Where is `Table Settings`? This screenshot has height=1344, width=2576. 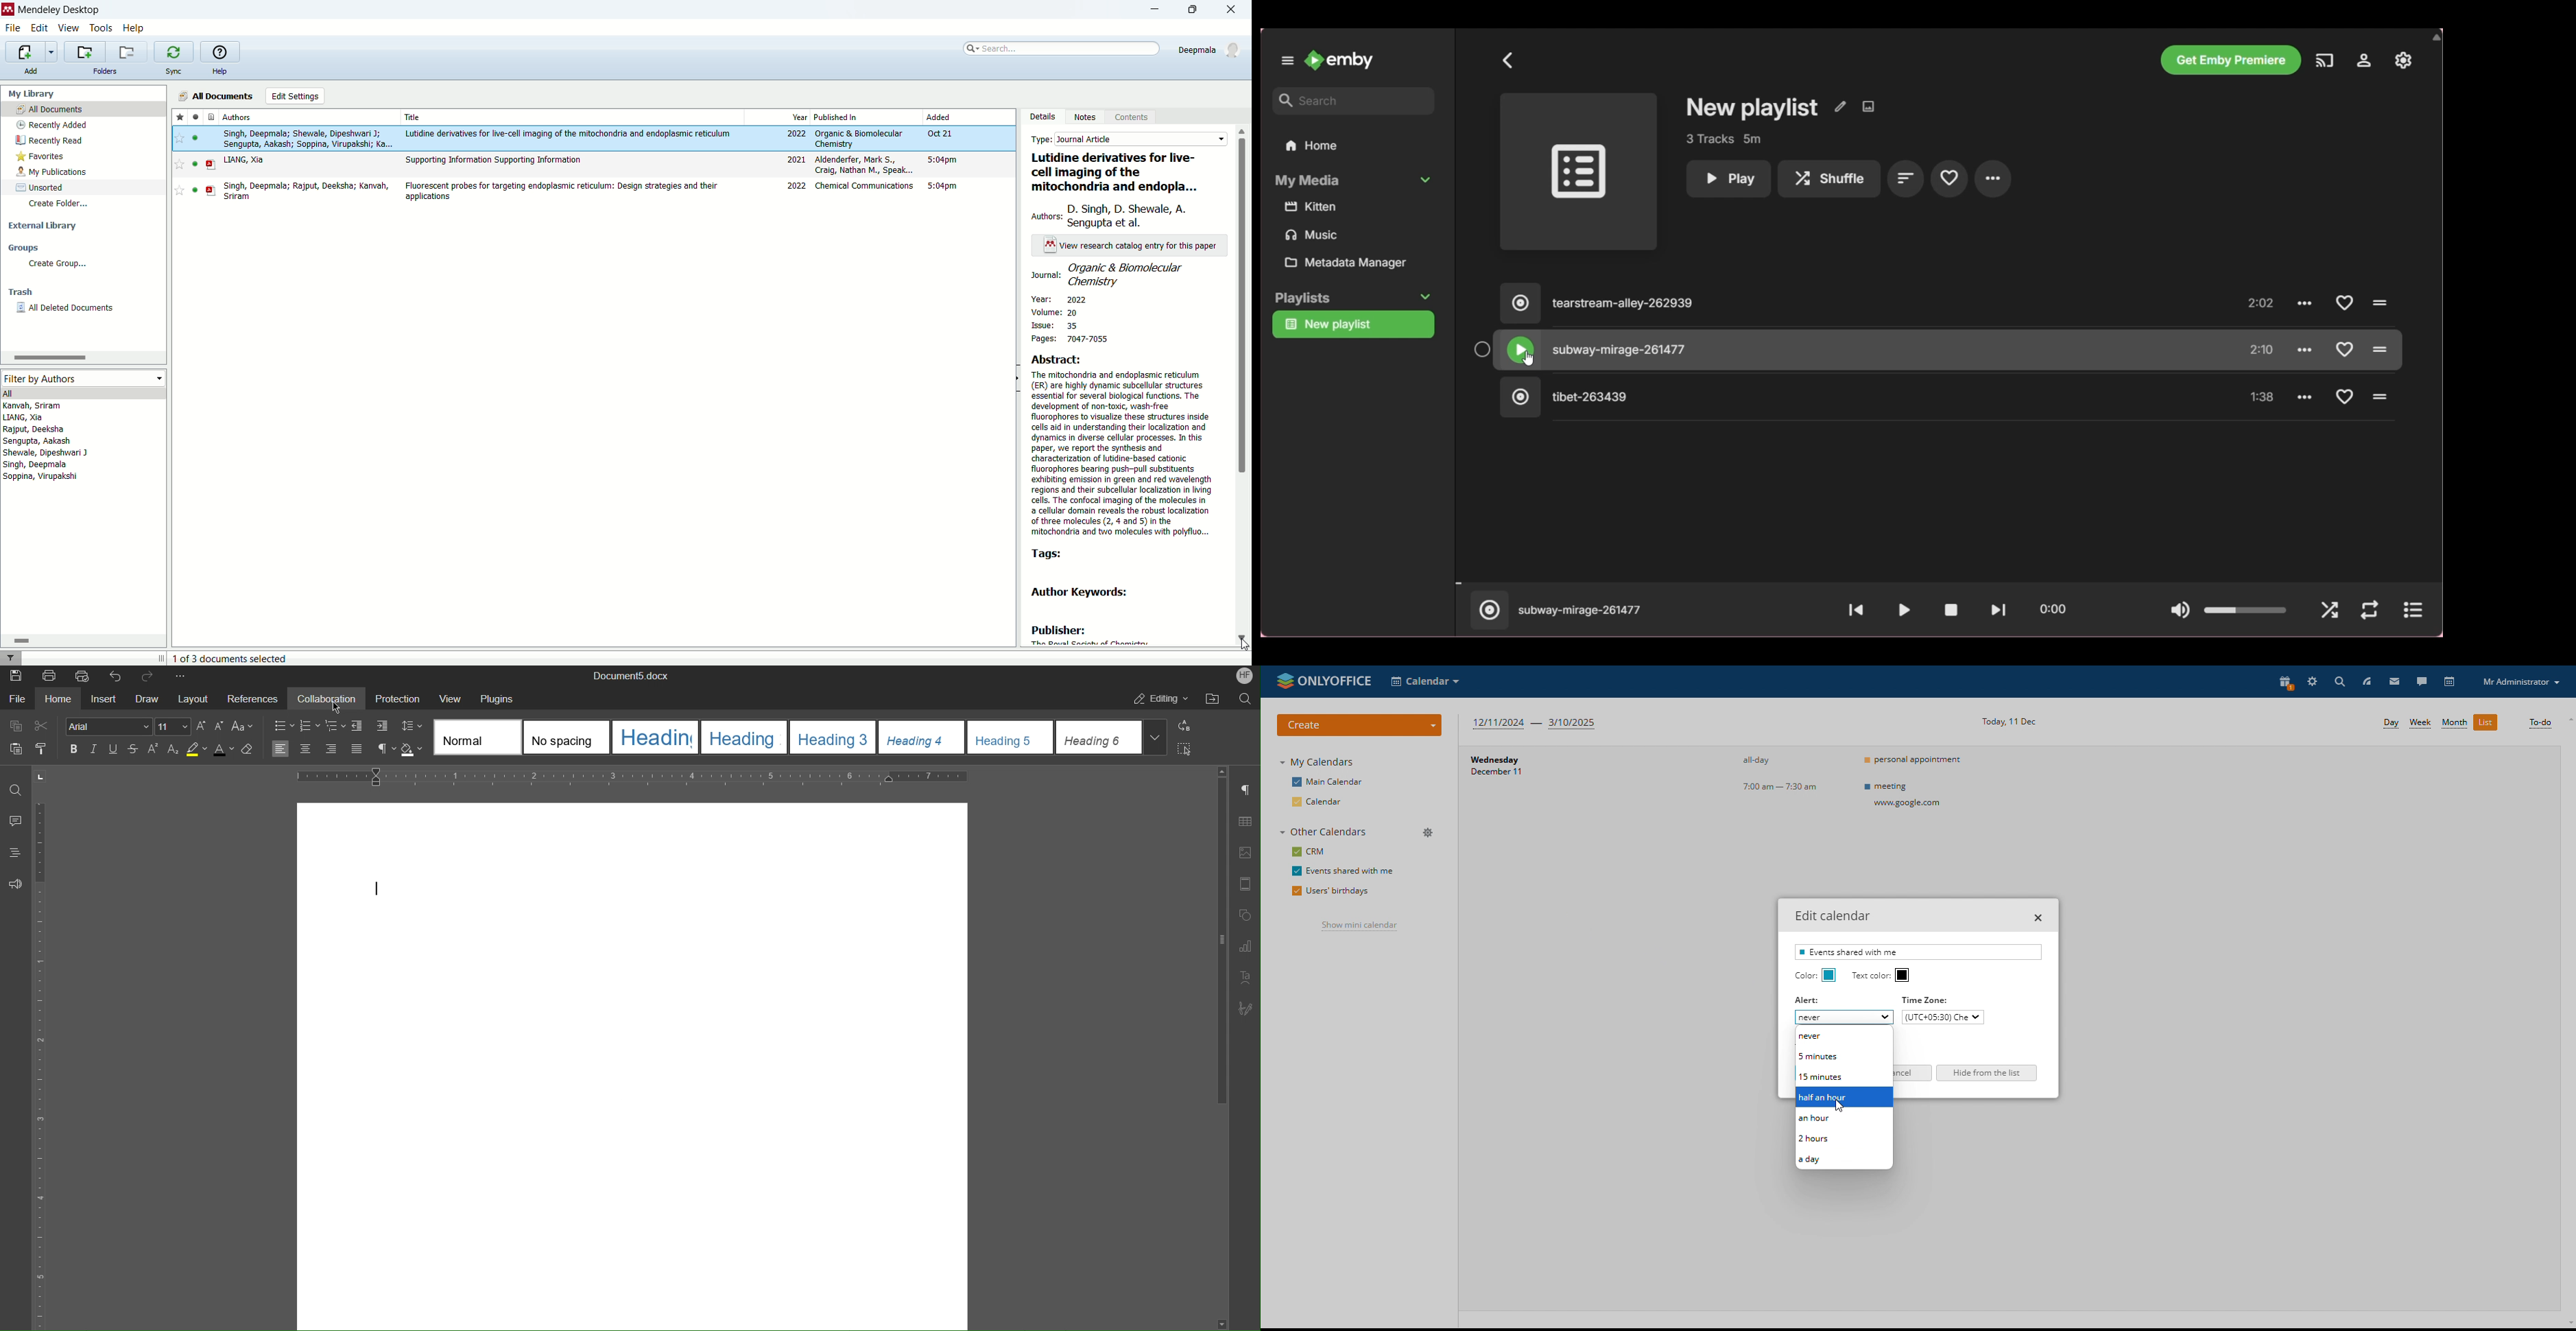
Table Settings is located at coordinates (1244, 823).